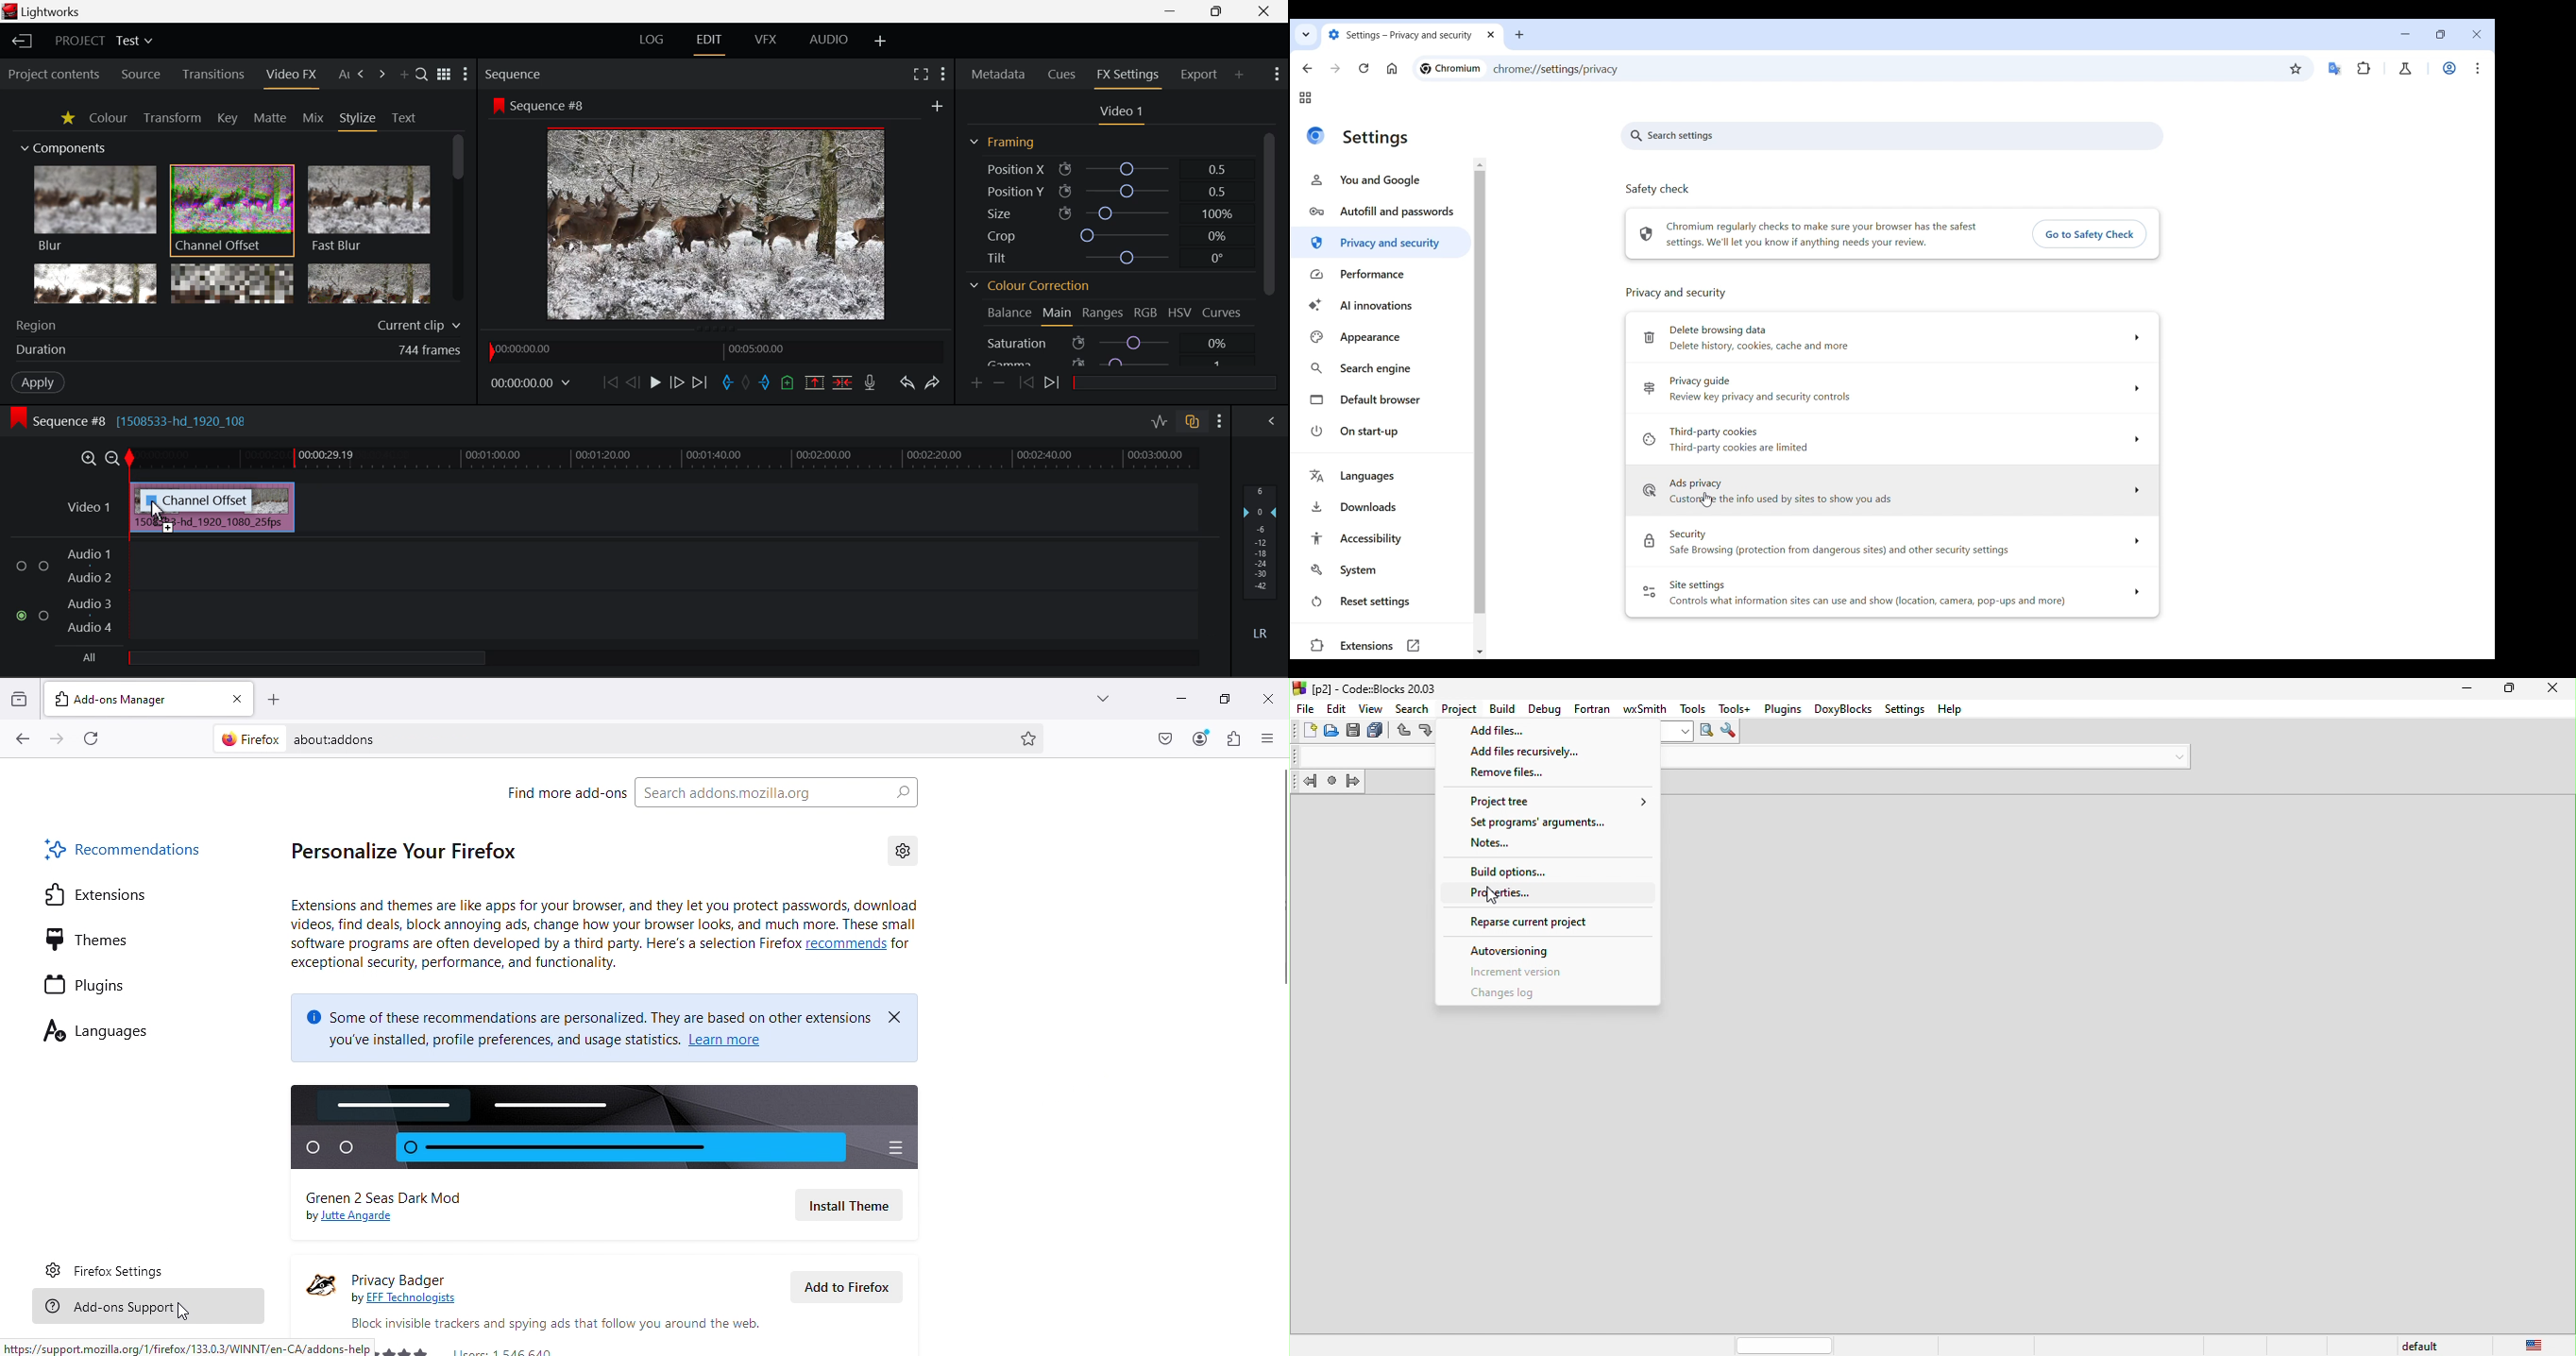 This screenshot has height=1372, width=2576. Describe the element at coordinates (1010, 311) in the screenshot. I see `Balance` at that location.